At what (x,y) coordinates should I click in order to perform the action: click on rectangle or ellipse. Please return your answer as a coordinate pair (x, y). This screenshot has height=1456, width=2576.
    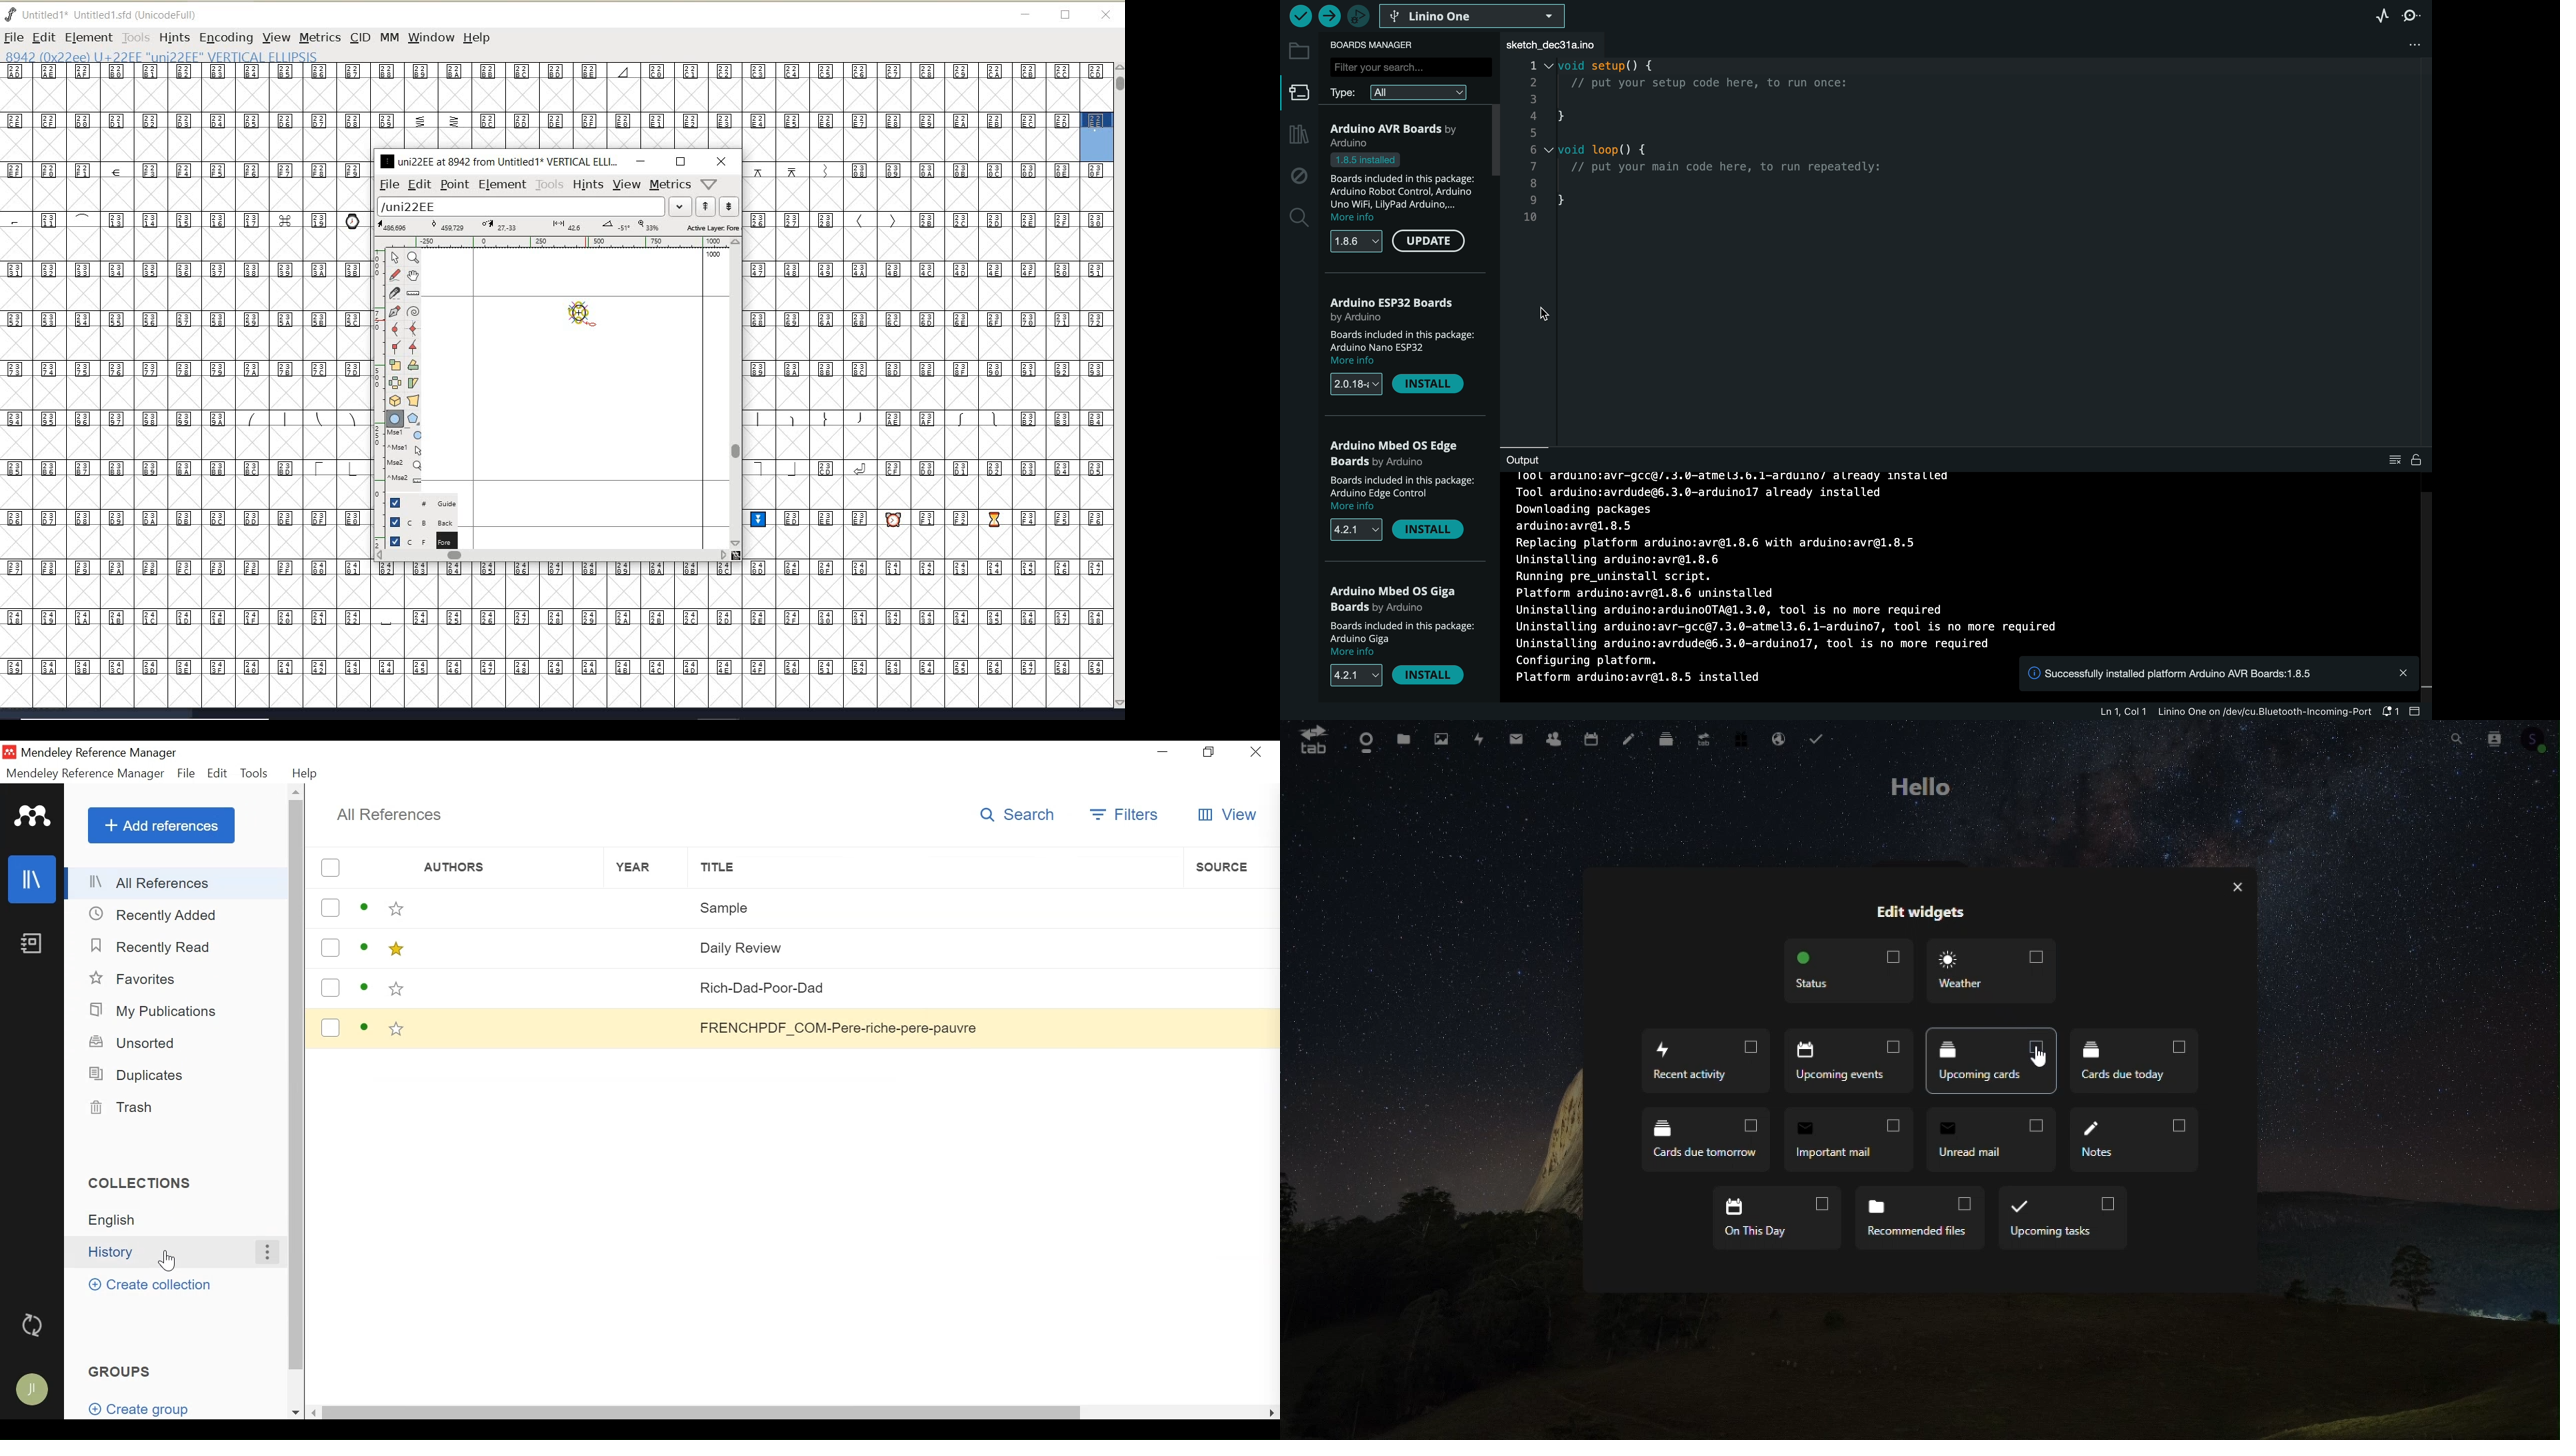
    Looking at the image, I should click on (396, 419).